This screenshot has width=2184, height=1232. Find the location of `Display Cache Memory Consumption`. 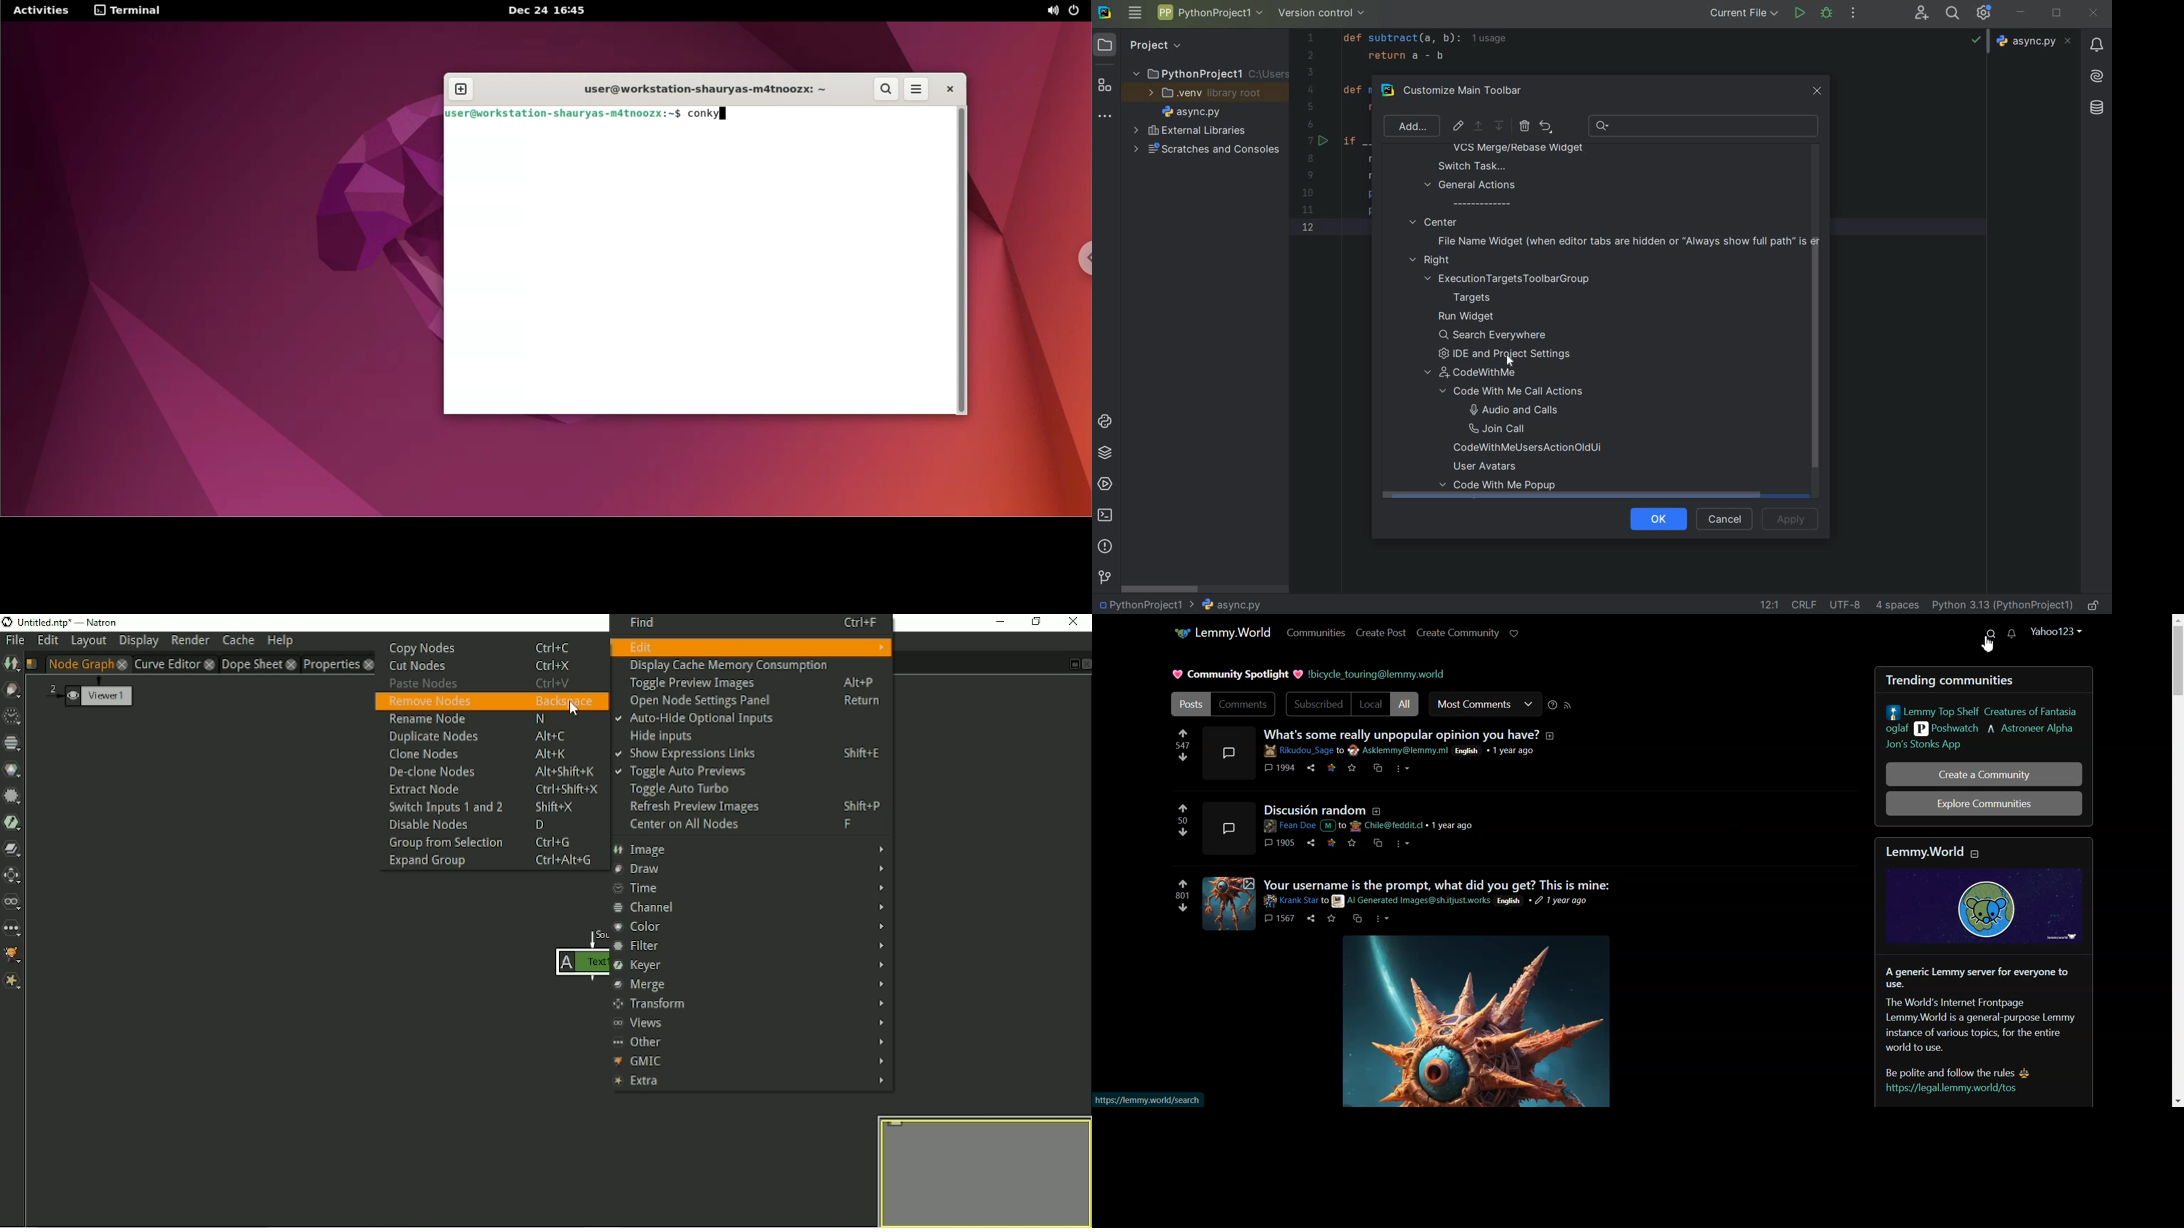

Display Cache Memory Consumption is located at coordinates (727, 666).